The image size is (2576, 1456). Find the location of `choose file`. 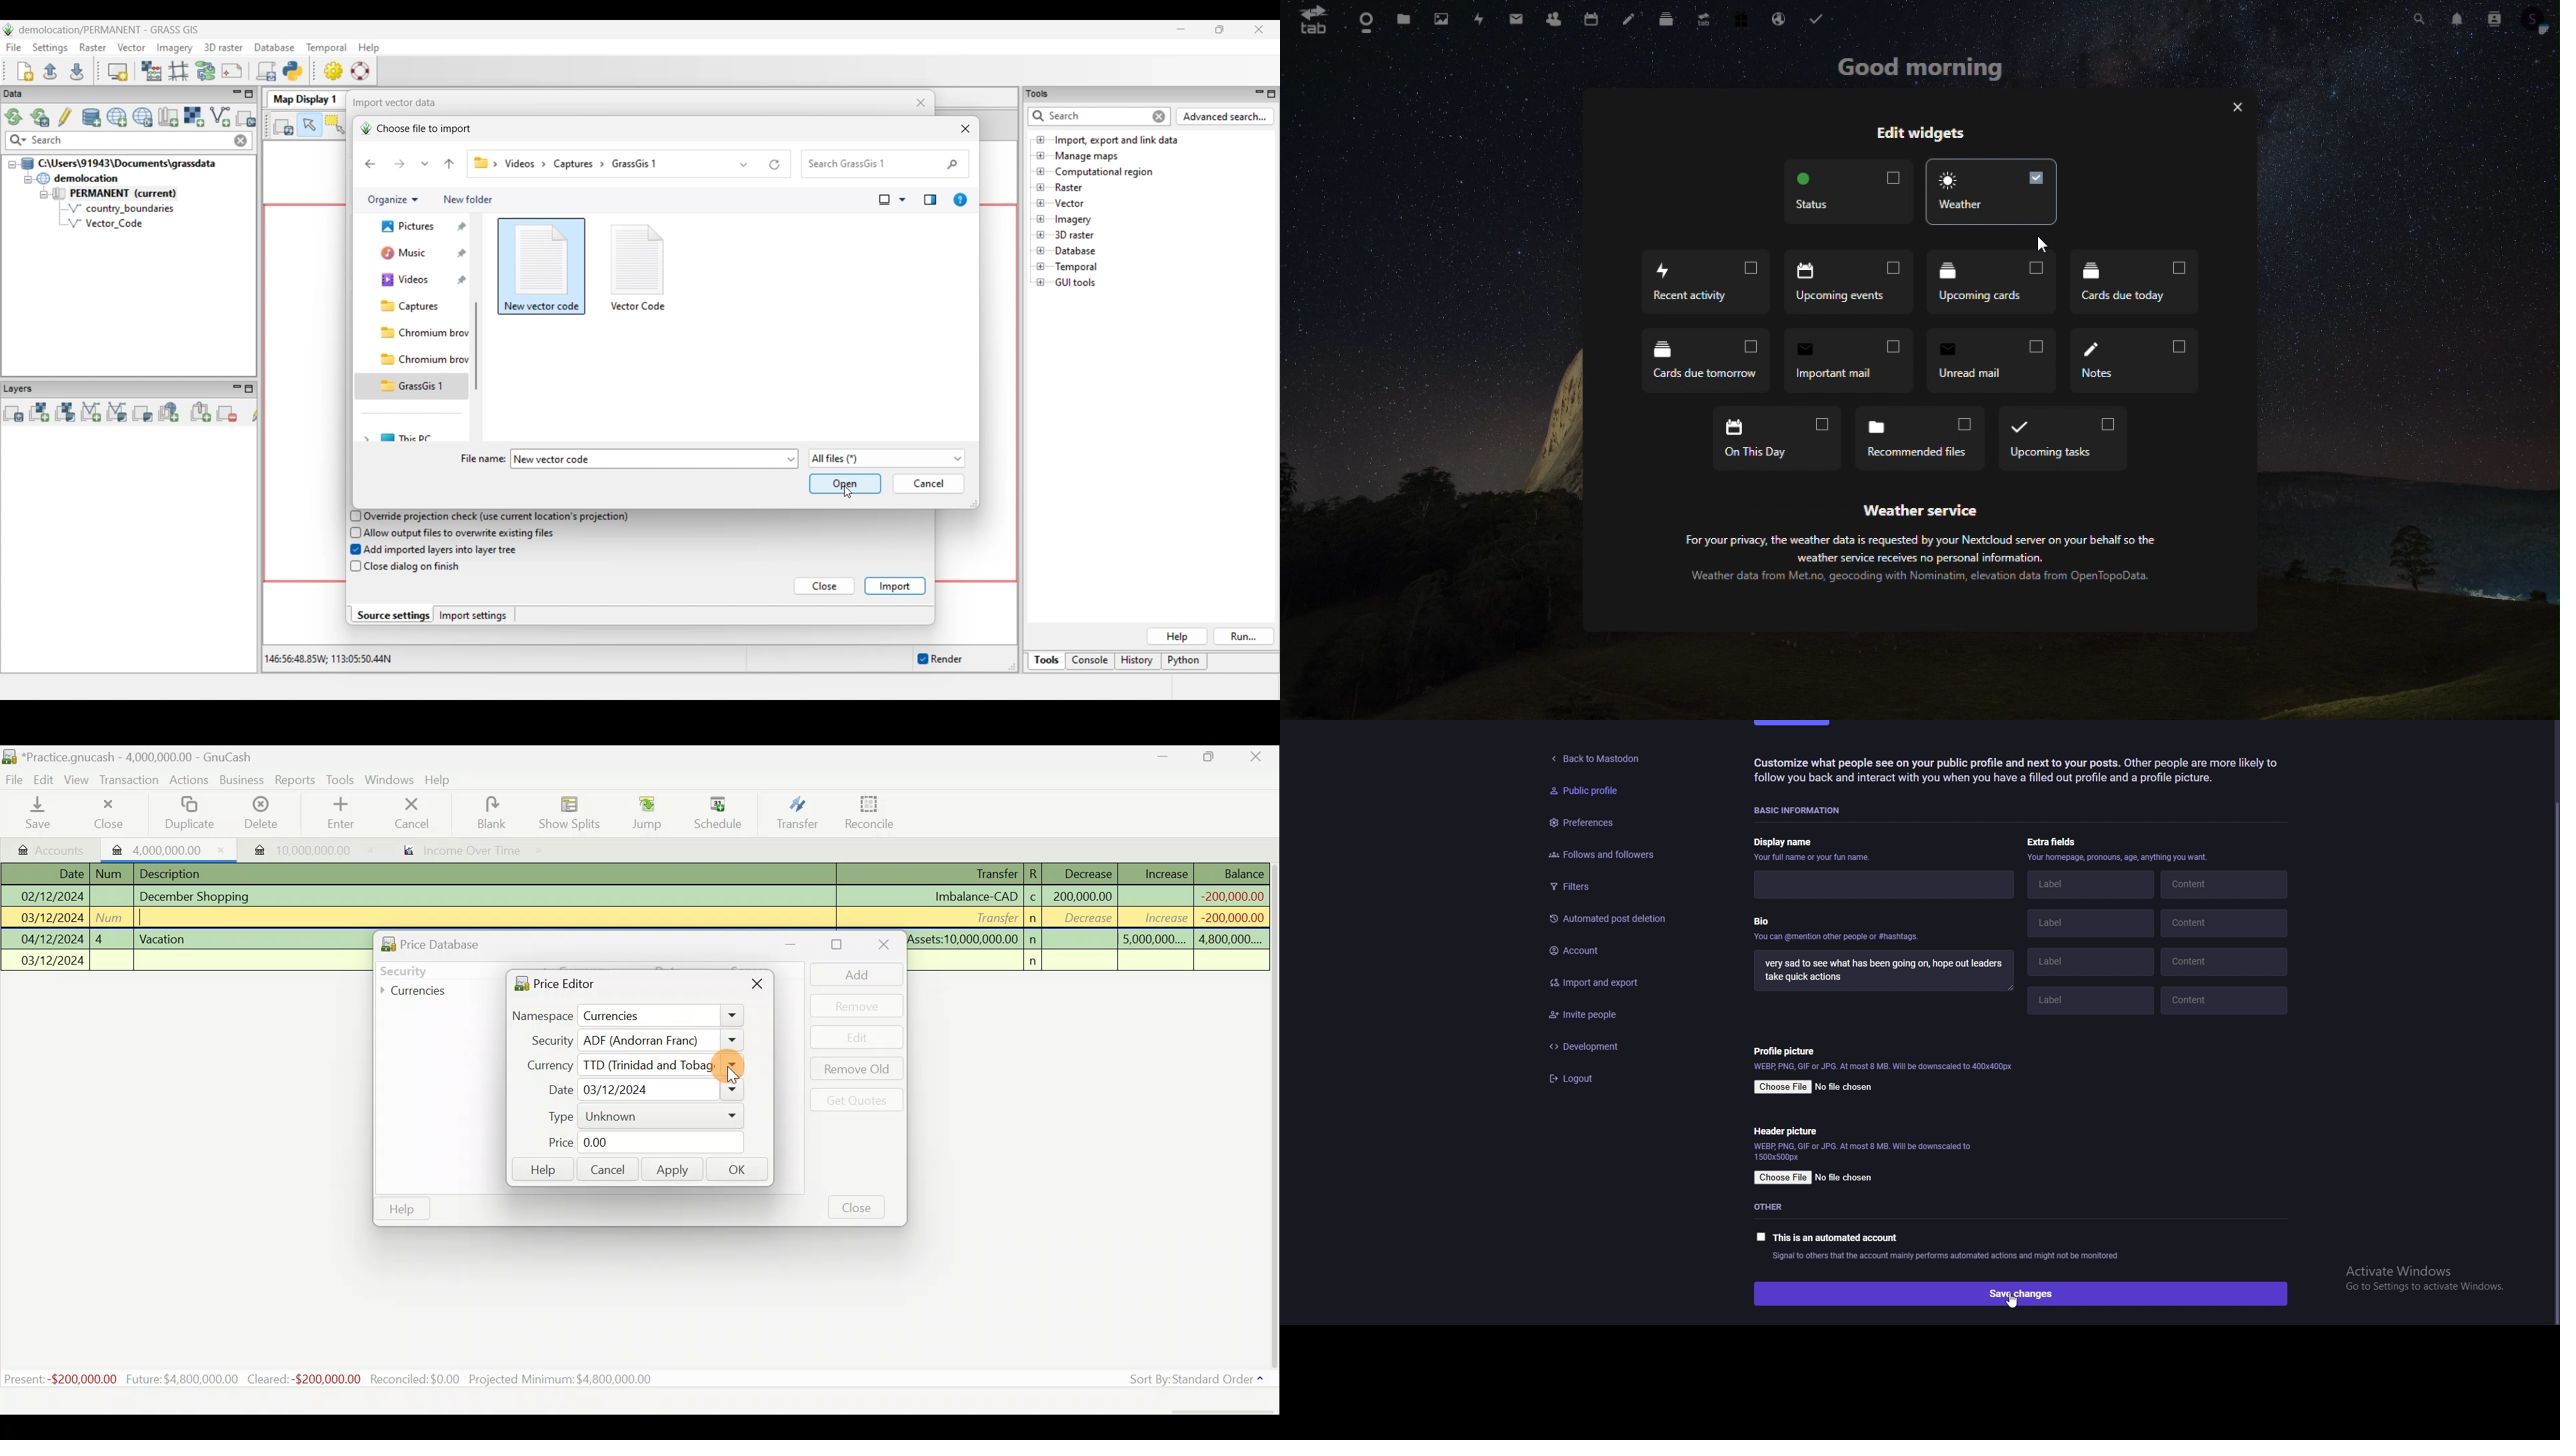

choose file is located at coordinates (1783, 1087).